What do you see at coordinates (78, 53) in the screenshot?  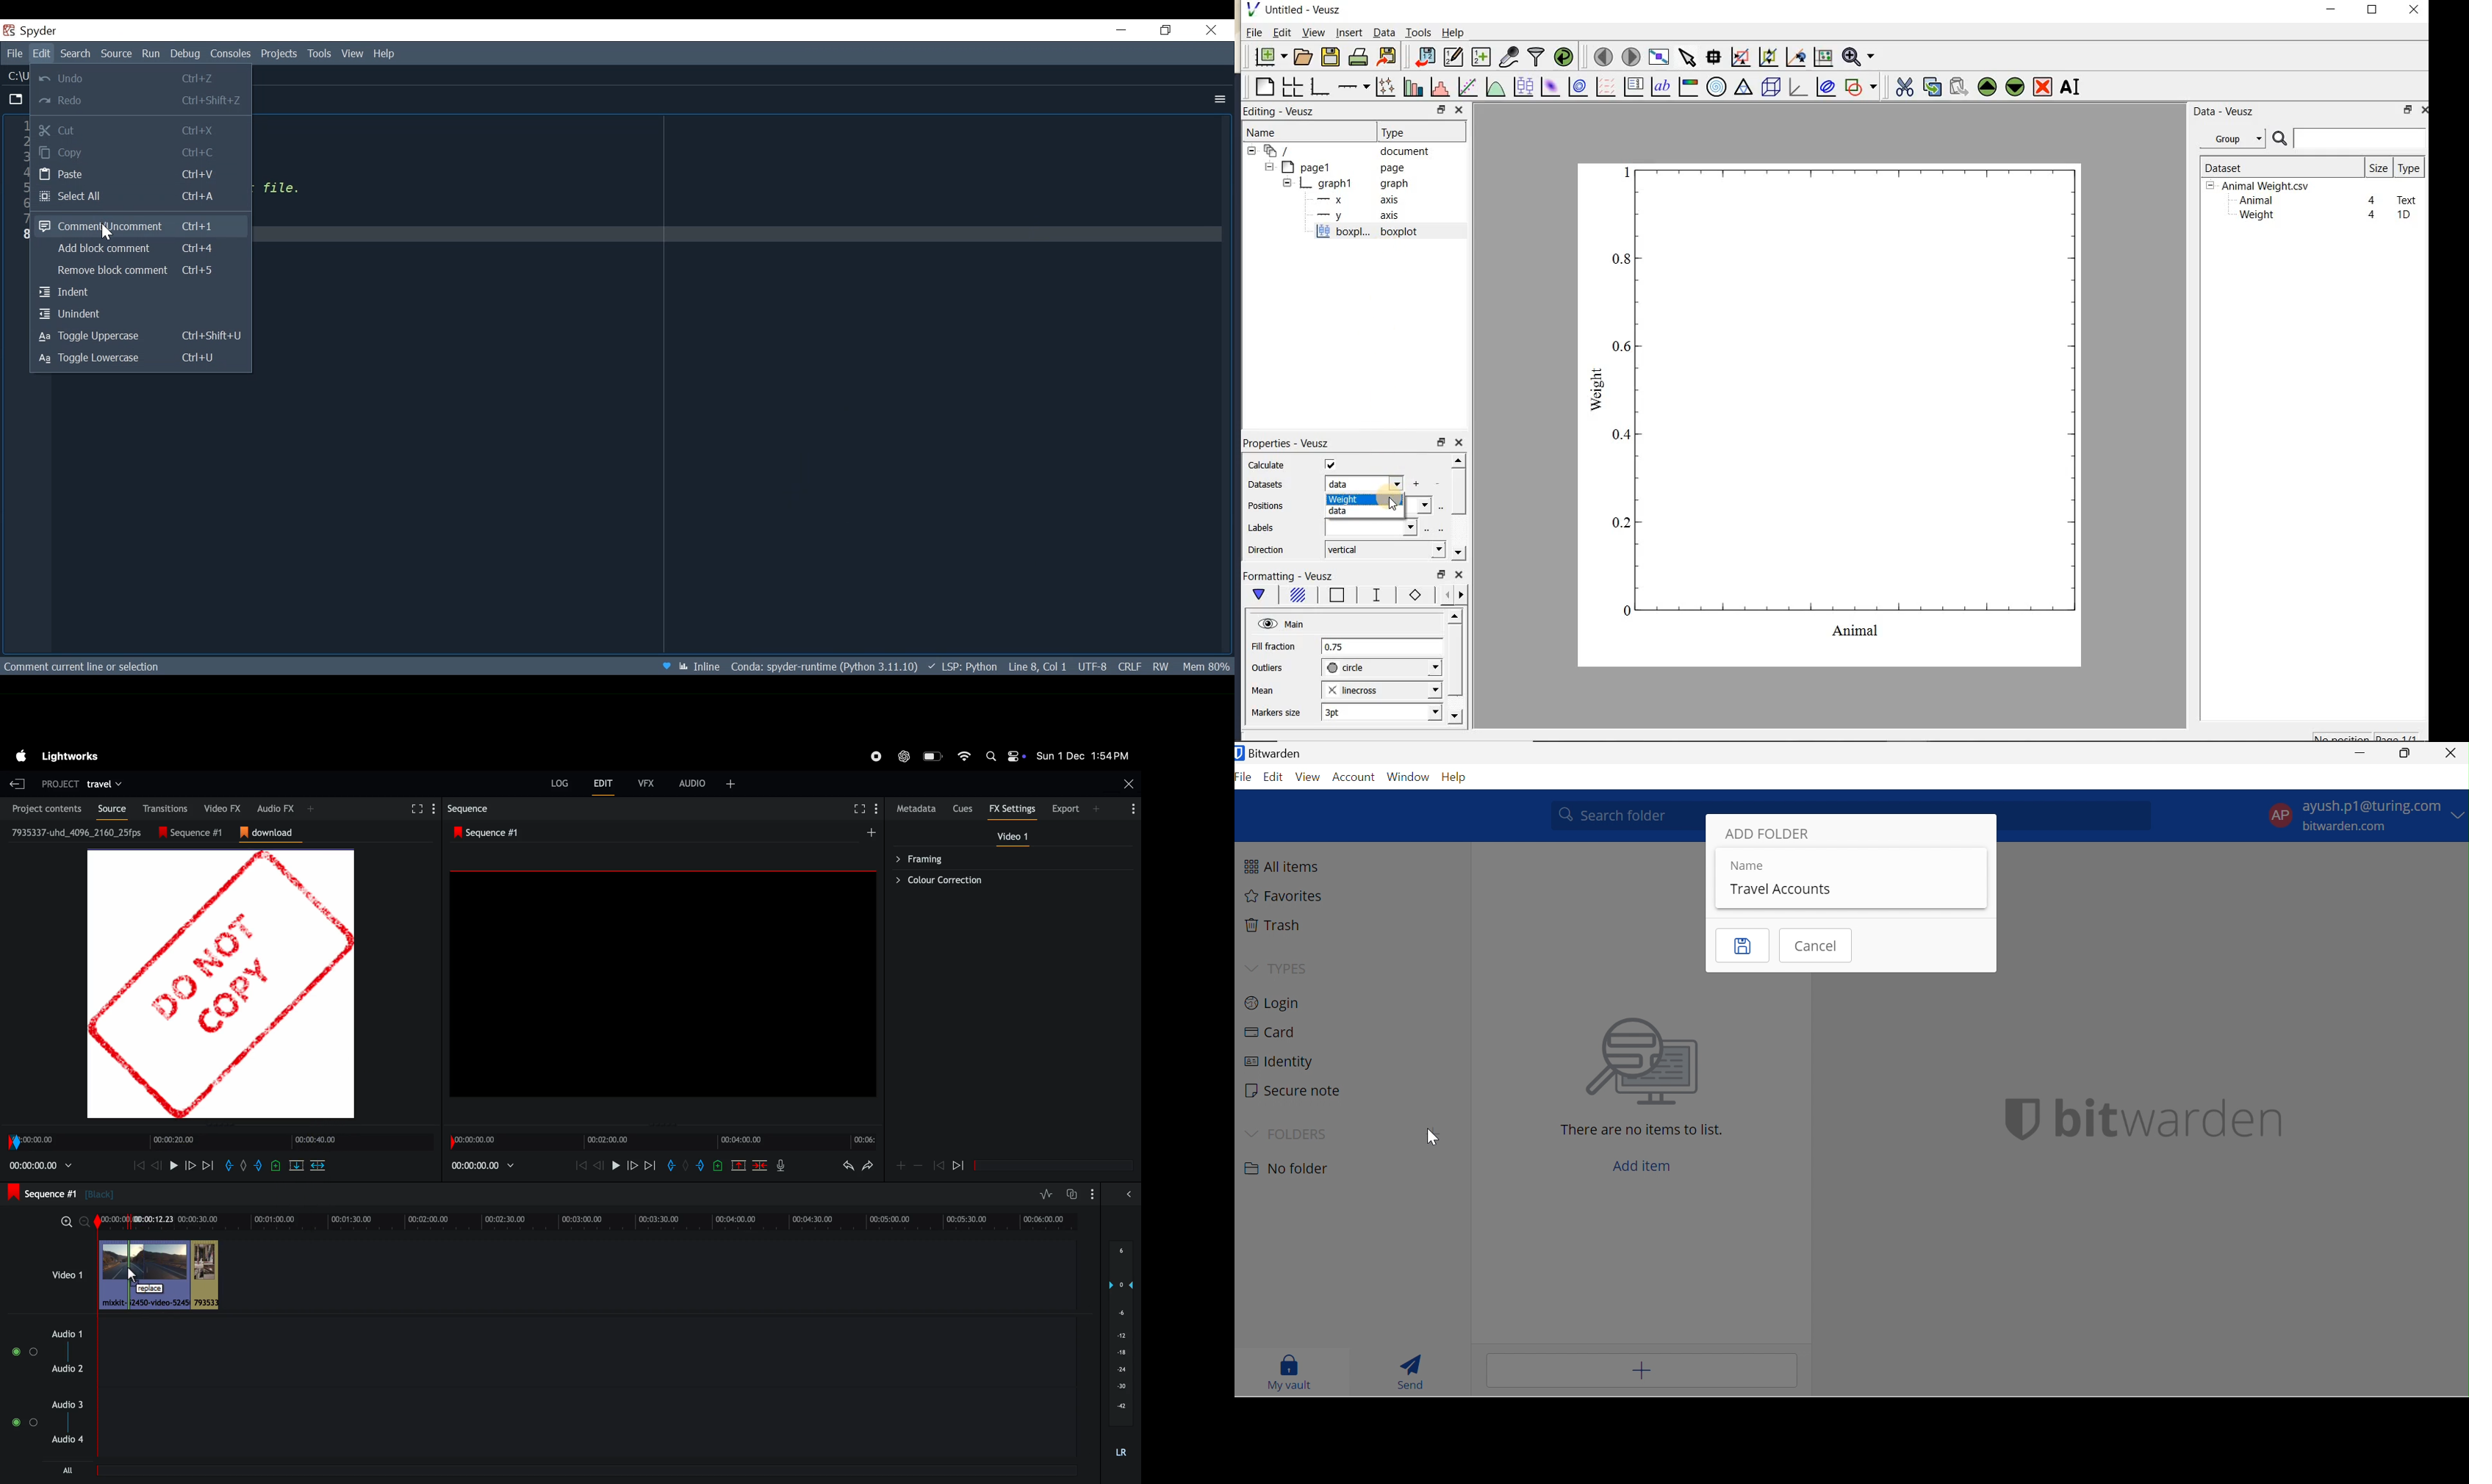 I see `Search` at bounding box center [78, 53].